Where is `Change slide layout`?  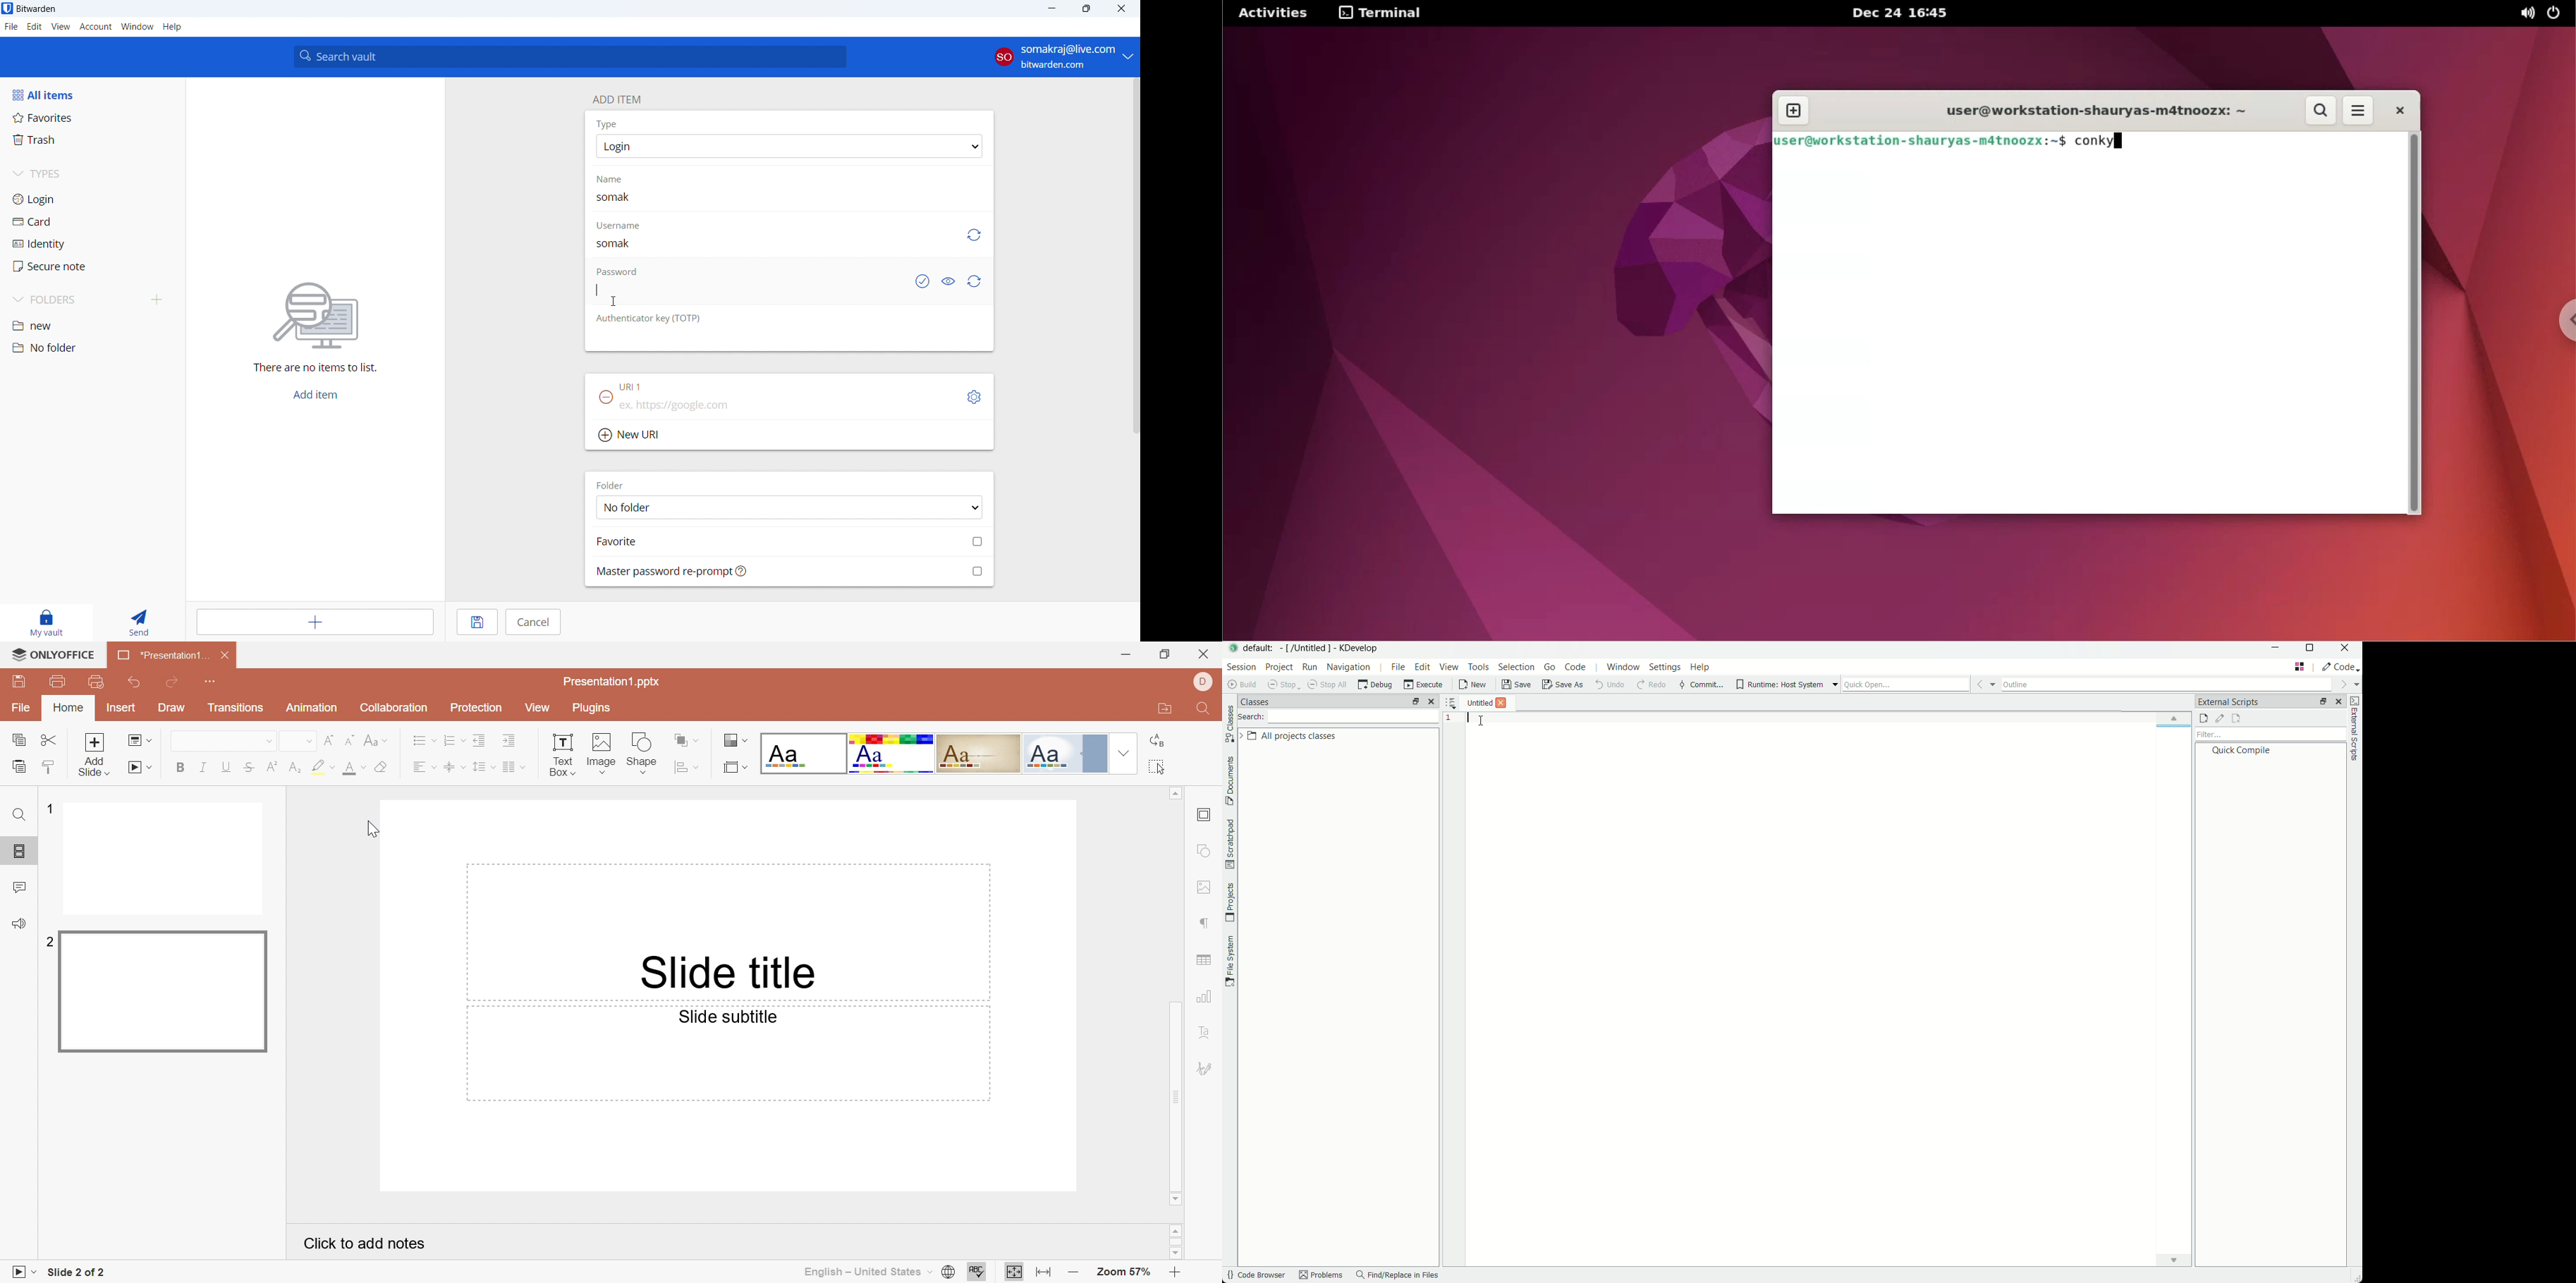 Change slide layout is located at coordinates (137, 740).